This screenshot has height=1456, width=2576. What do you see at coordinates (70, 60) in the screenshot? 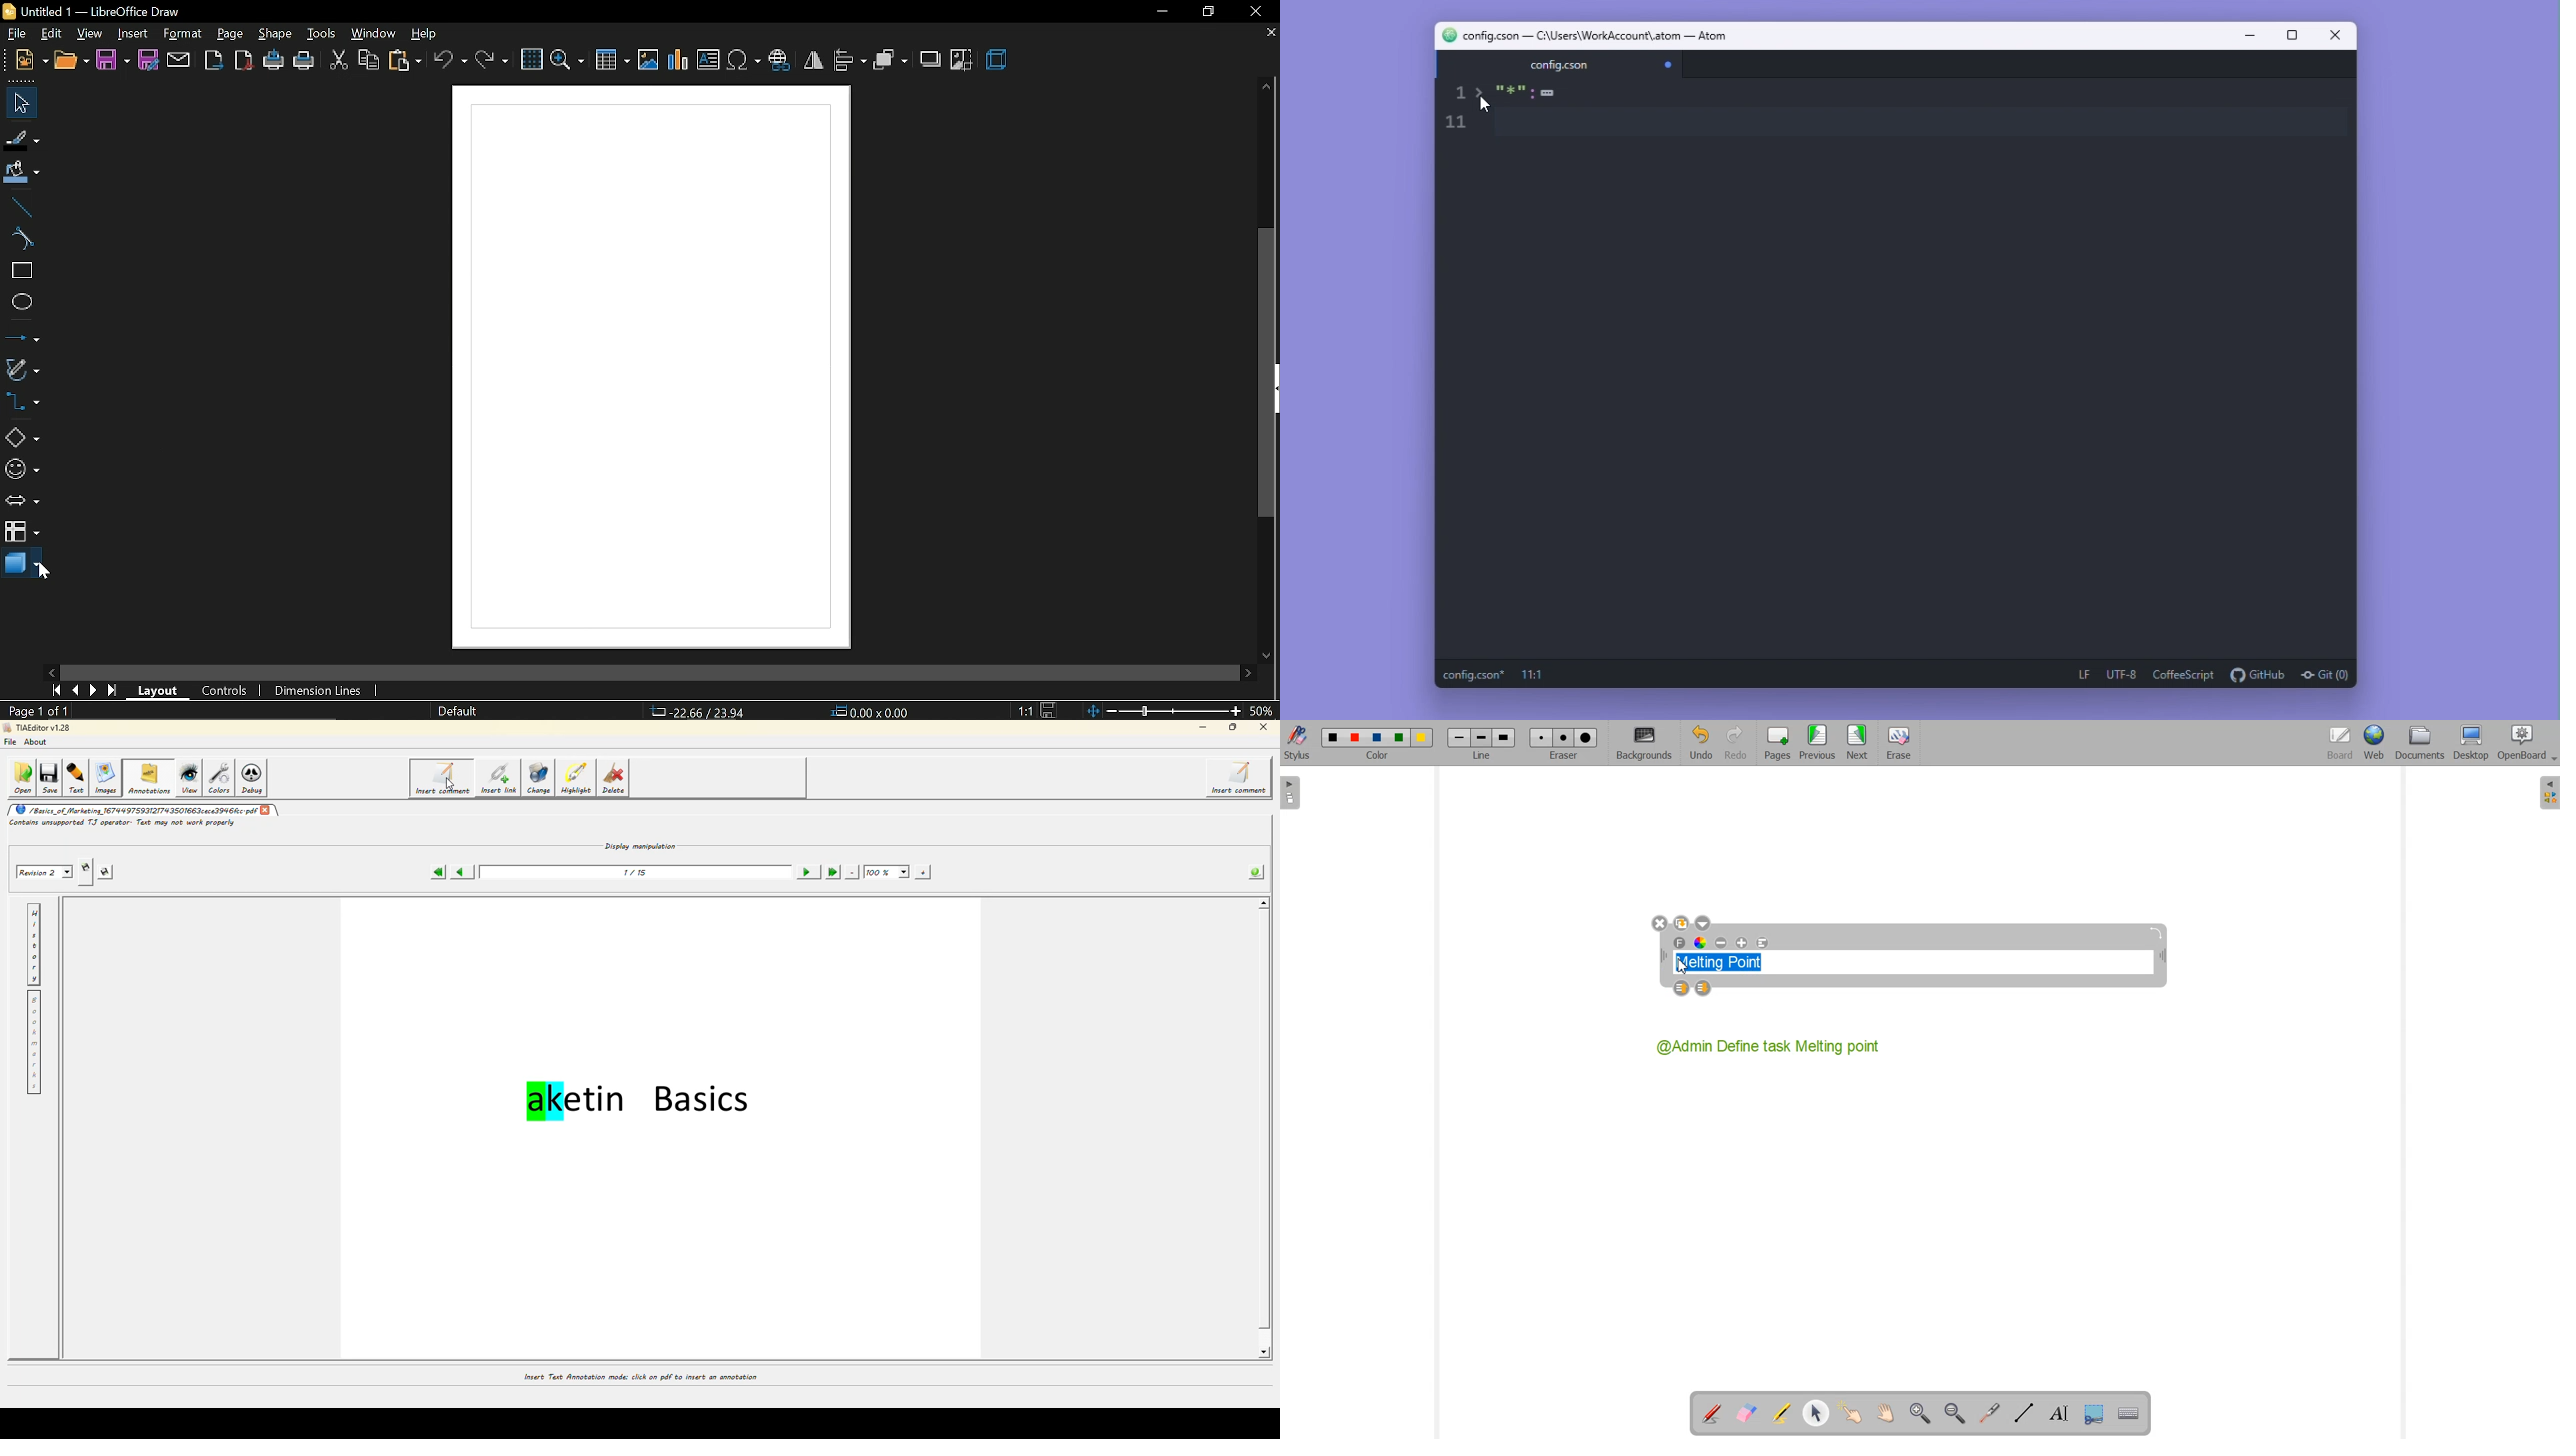
I see `open` at bounding box center [70, 60].